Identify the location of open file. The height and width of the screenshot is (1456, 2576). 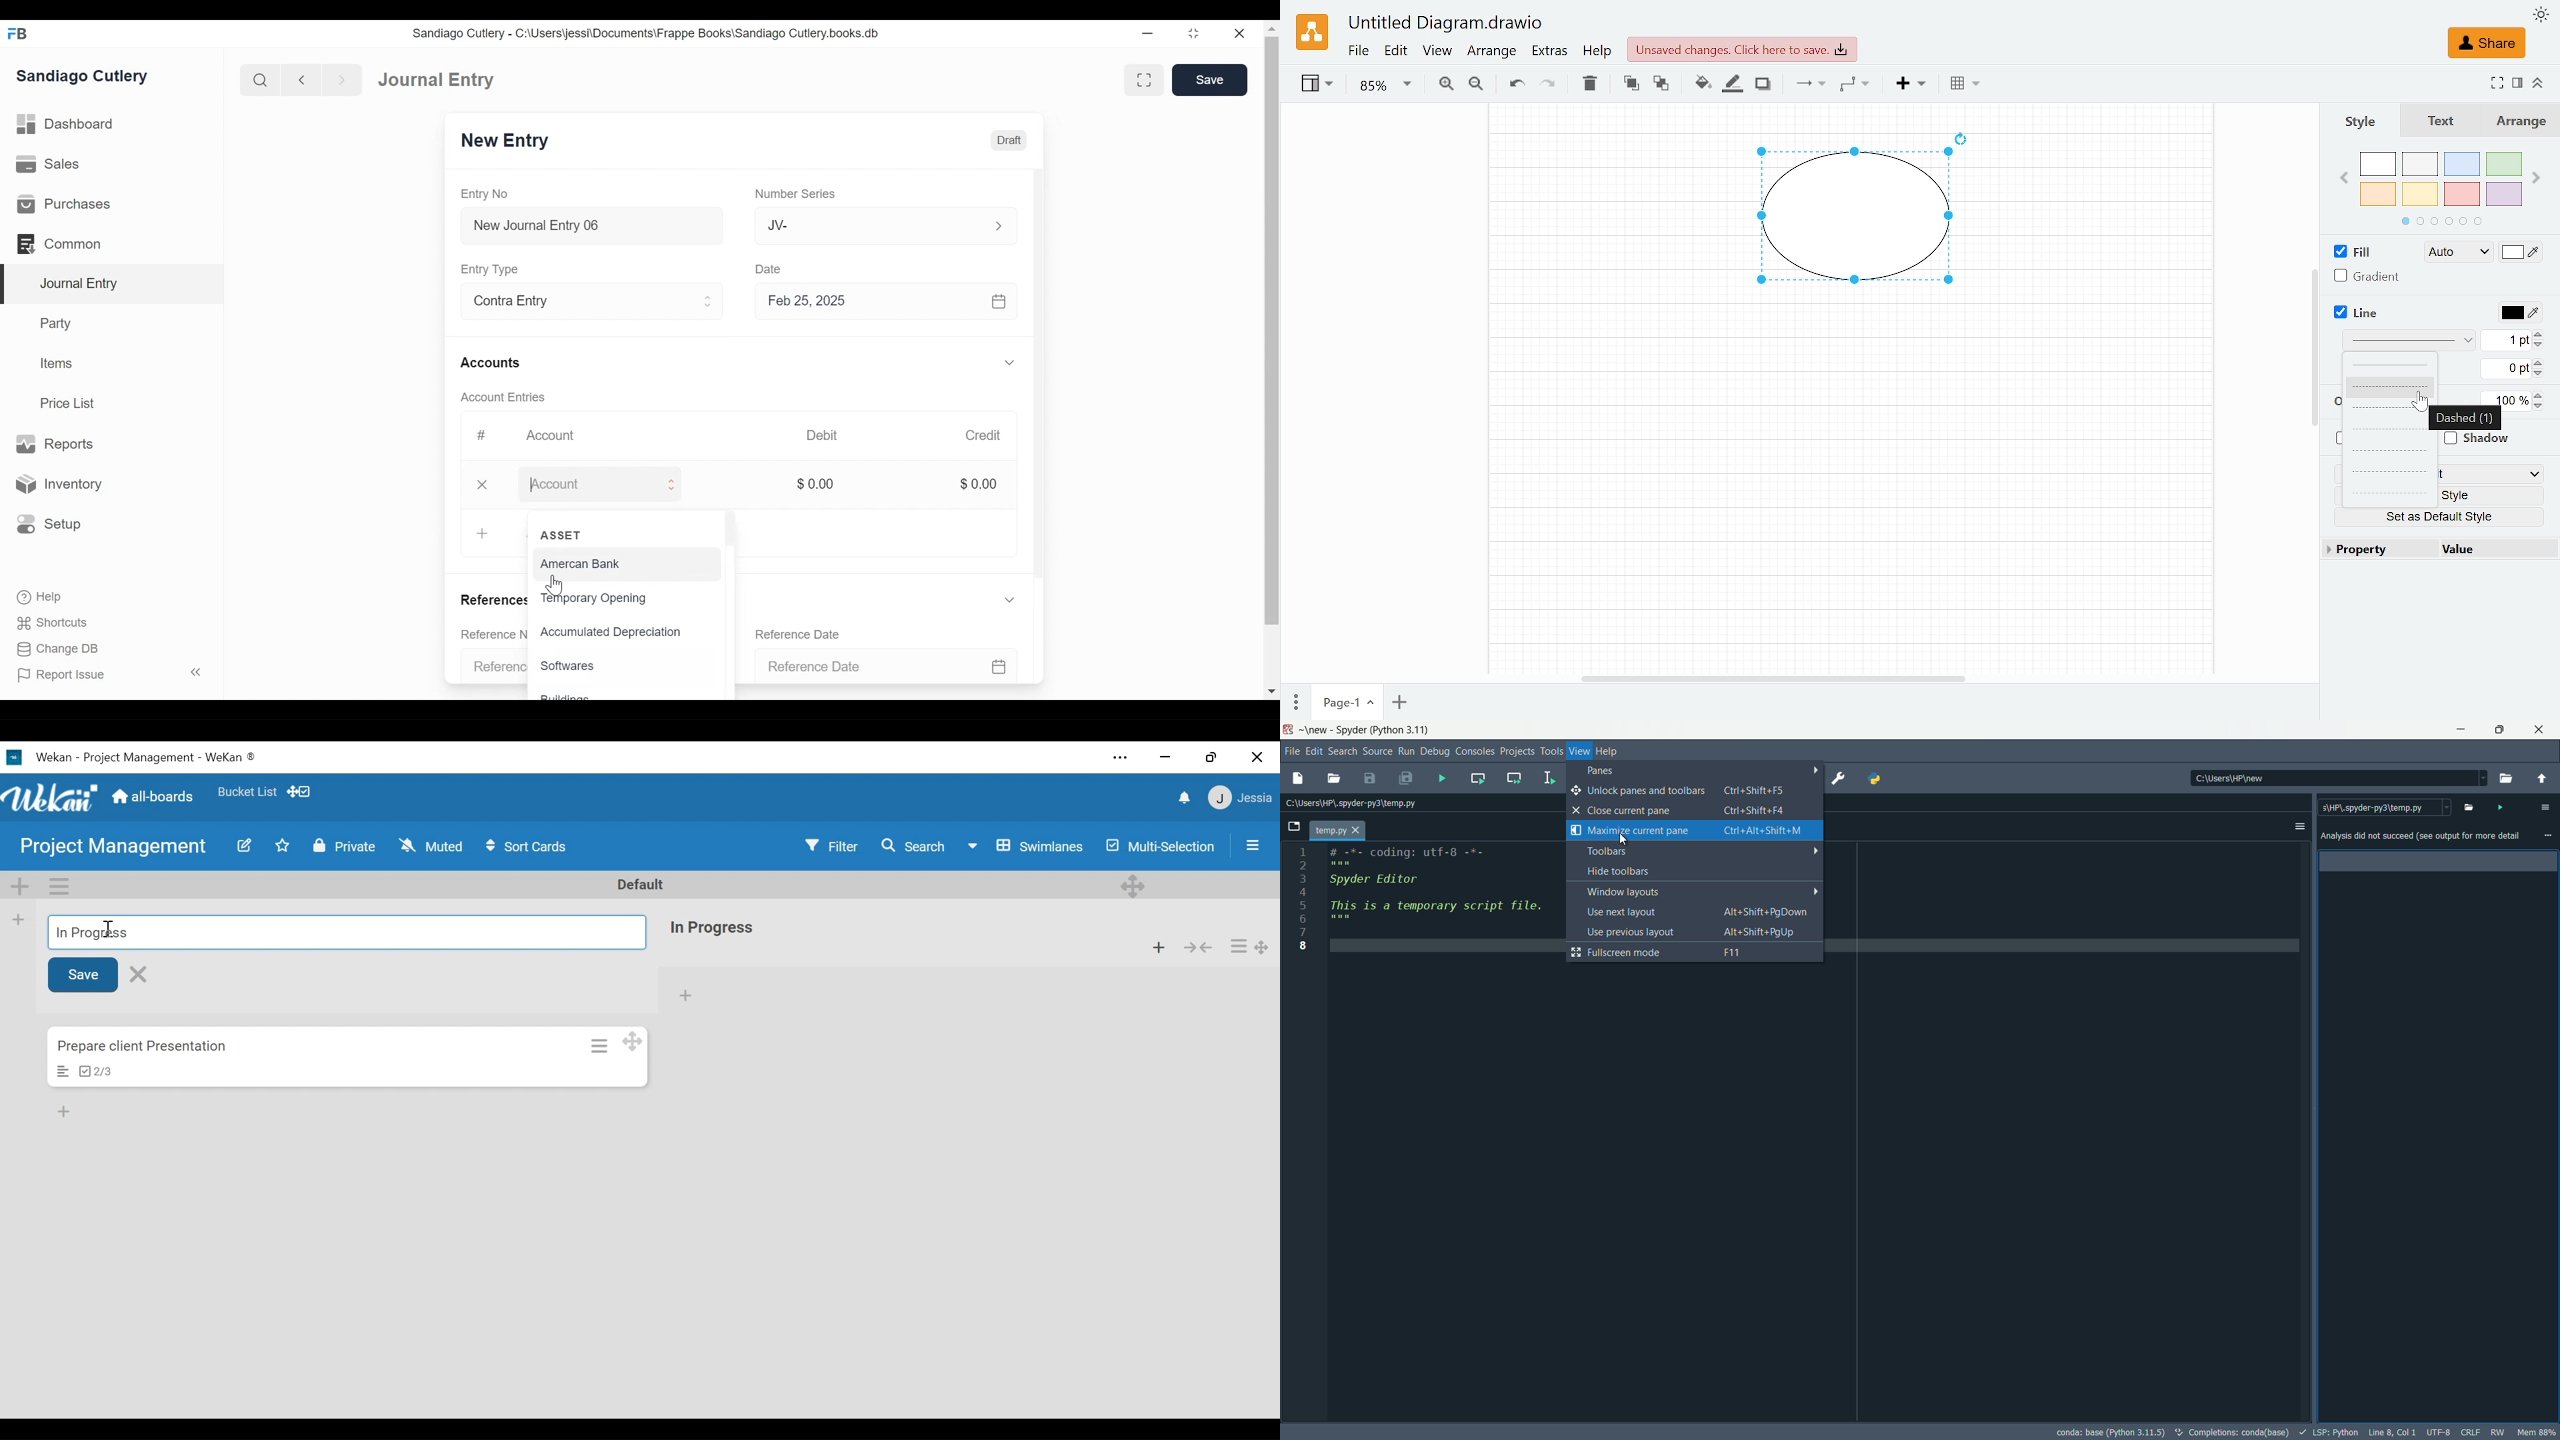
(1335, 779).